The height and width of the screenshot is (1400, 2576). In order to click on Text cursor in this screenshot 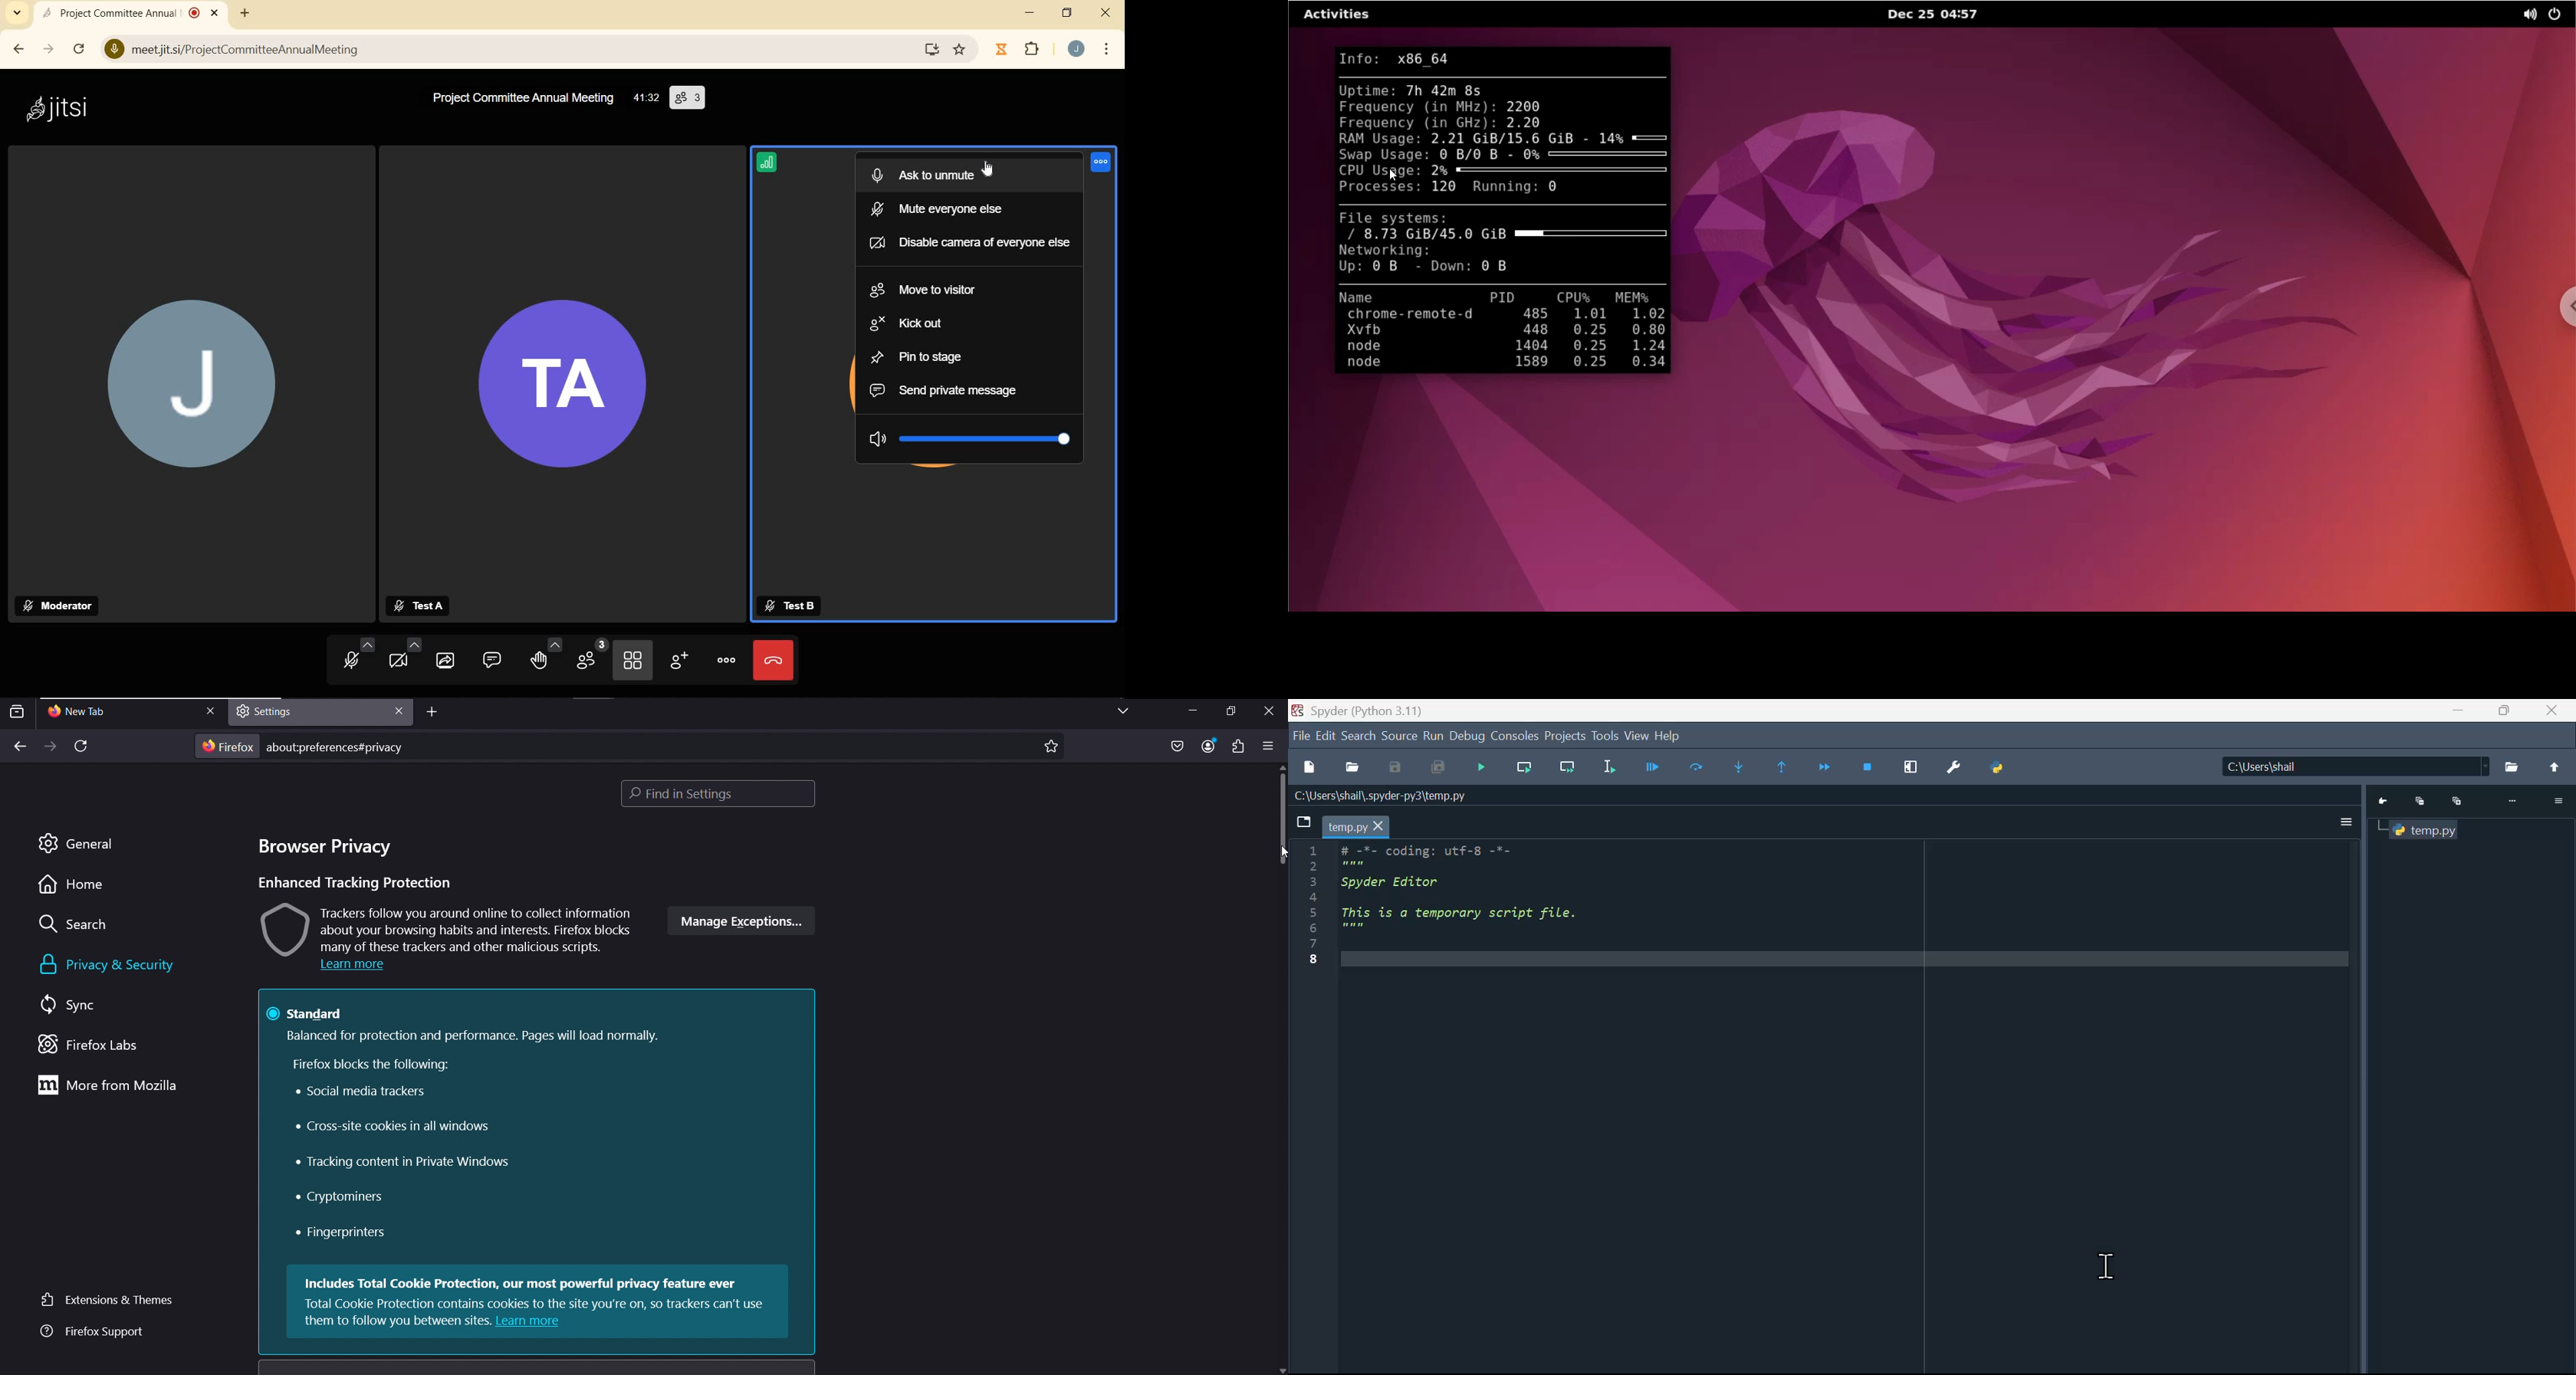, I will do `click(2108, 1266)`.